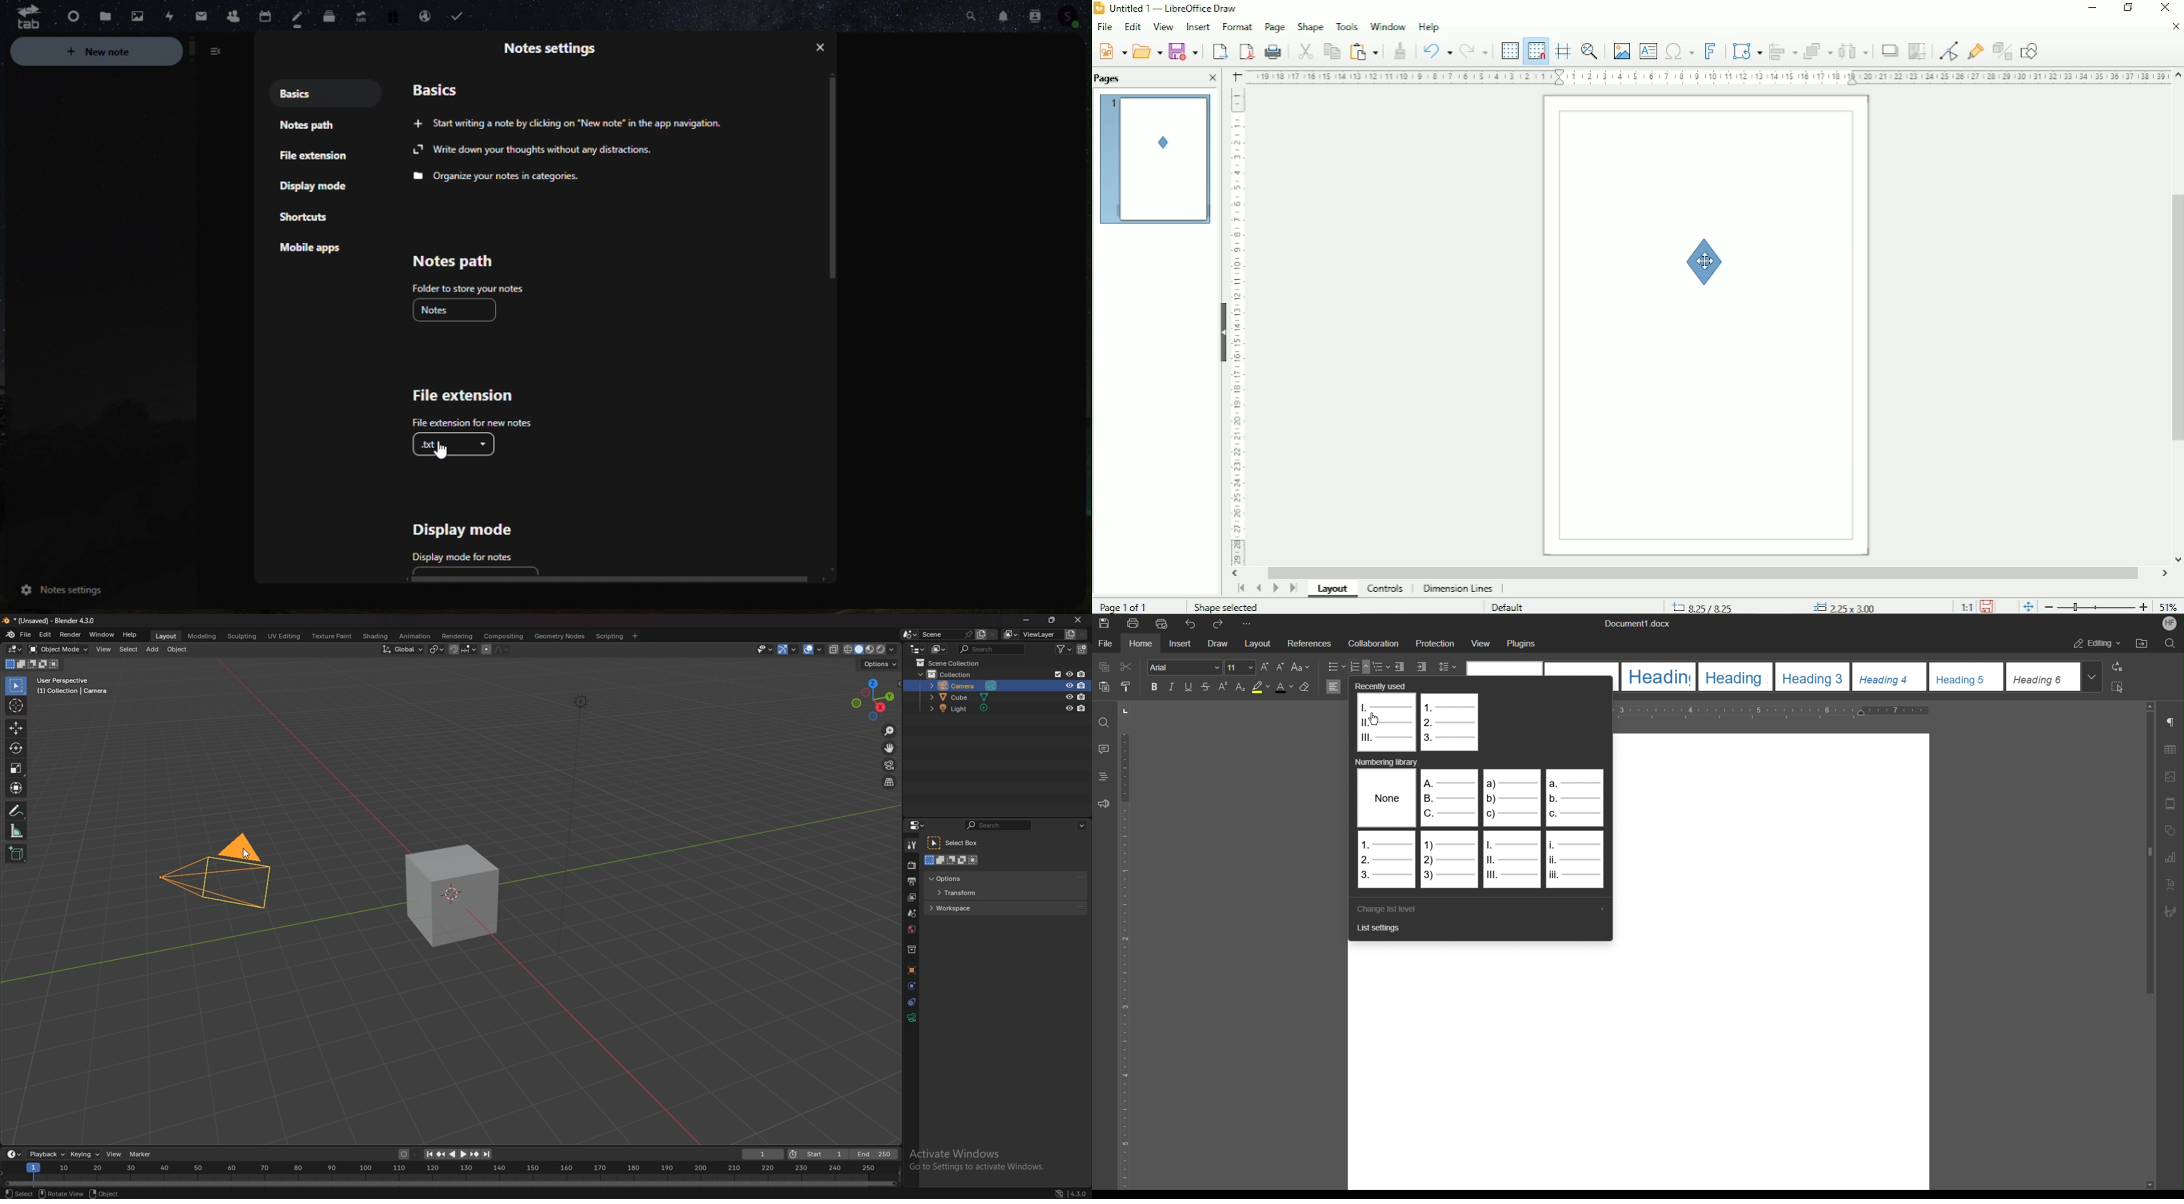  I want to click on ‘Start writing a note by clicking on “New note” in the app navigation., so click(567, 122).